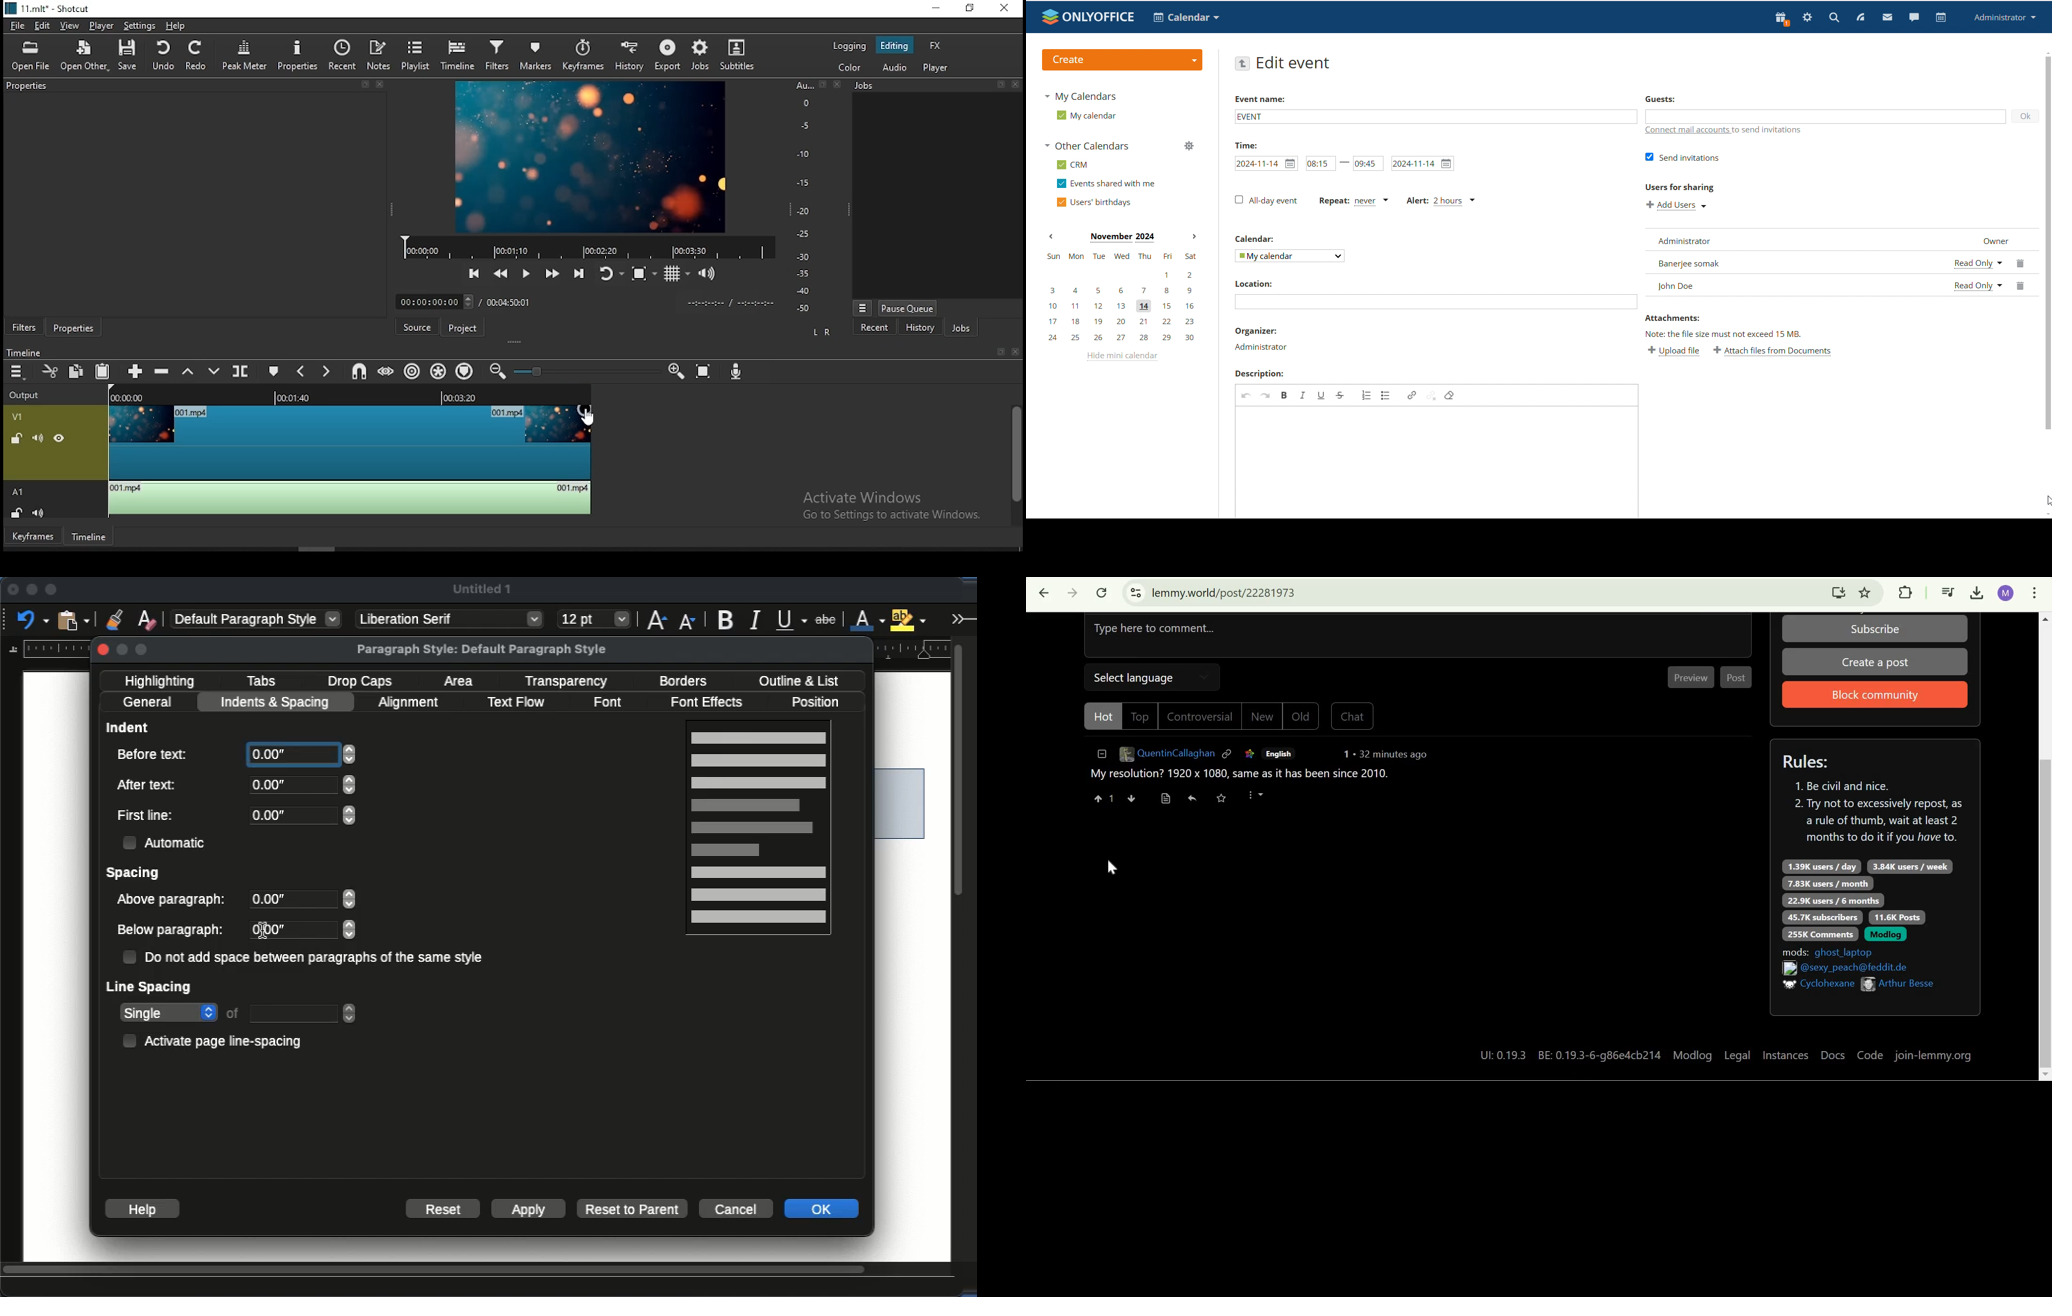  What do you see at coordinates (1133, 797) in the screenshot?
I see `downvote` at bounding box center [1133, 797].